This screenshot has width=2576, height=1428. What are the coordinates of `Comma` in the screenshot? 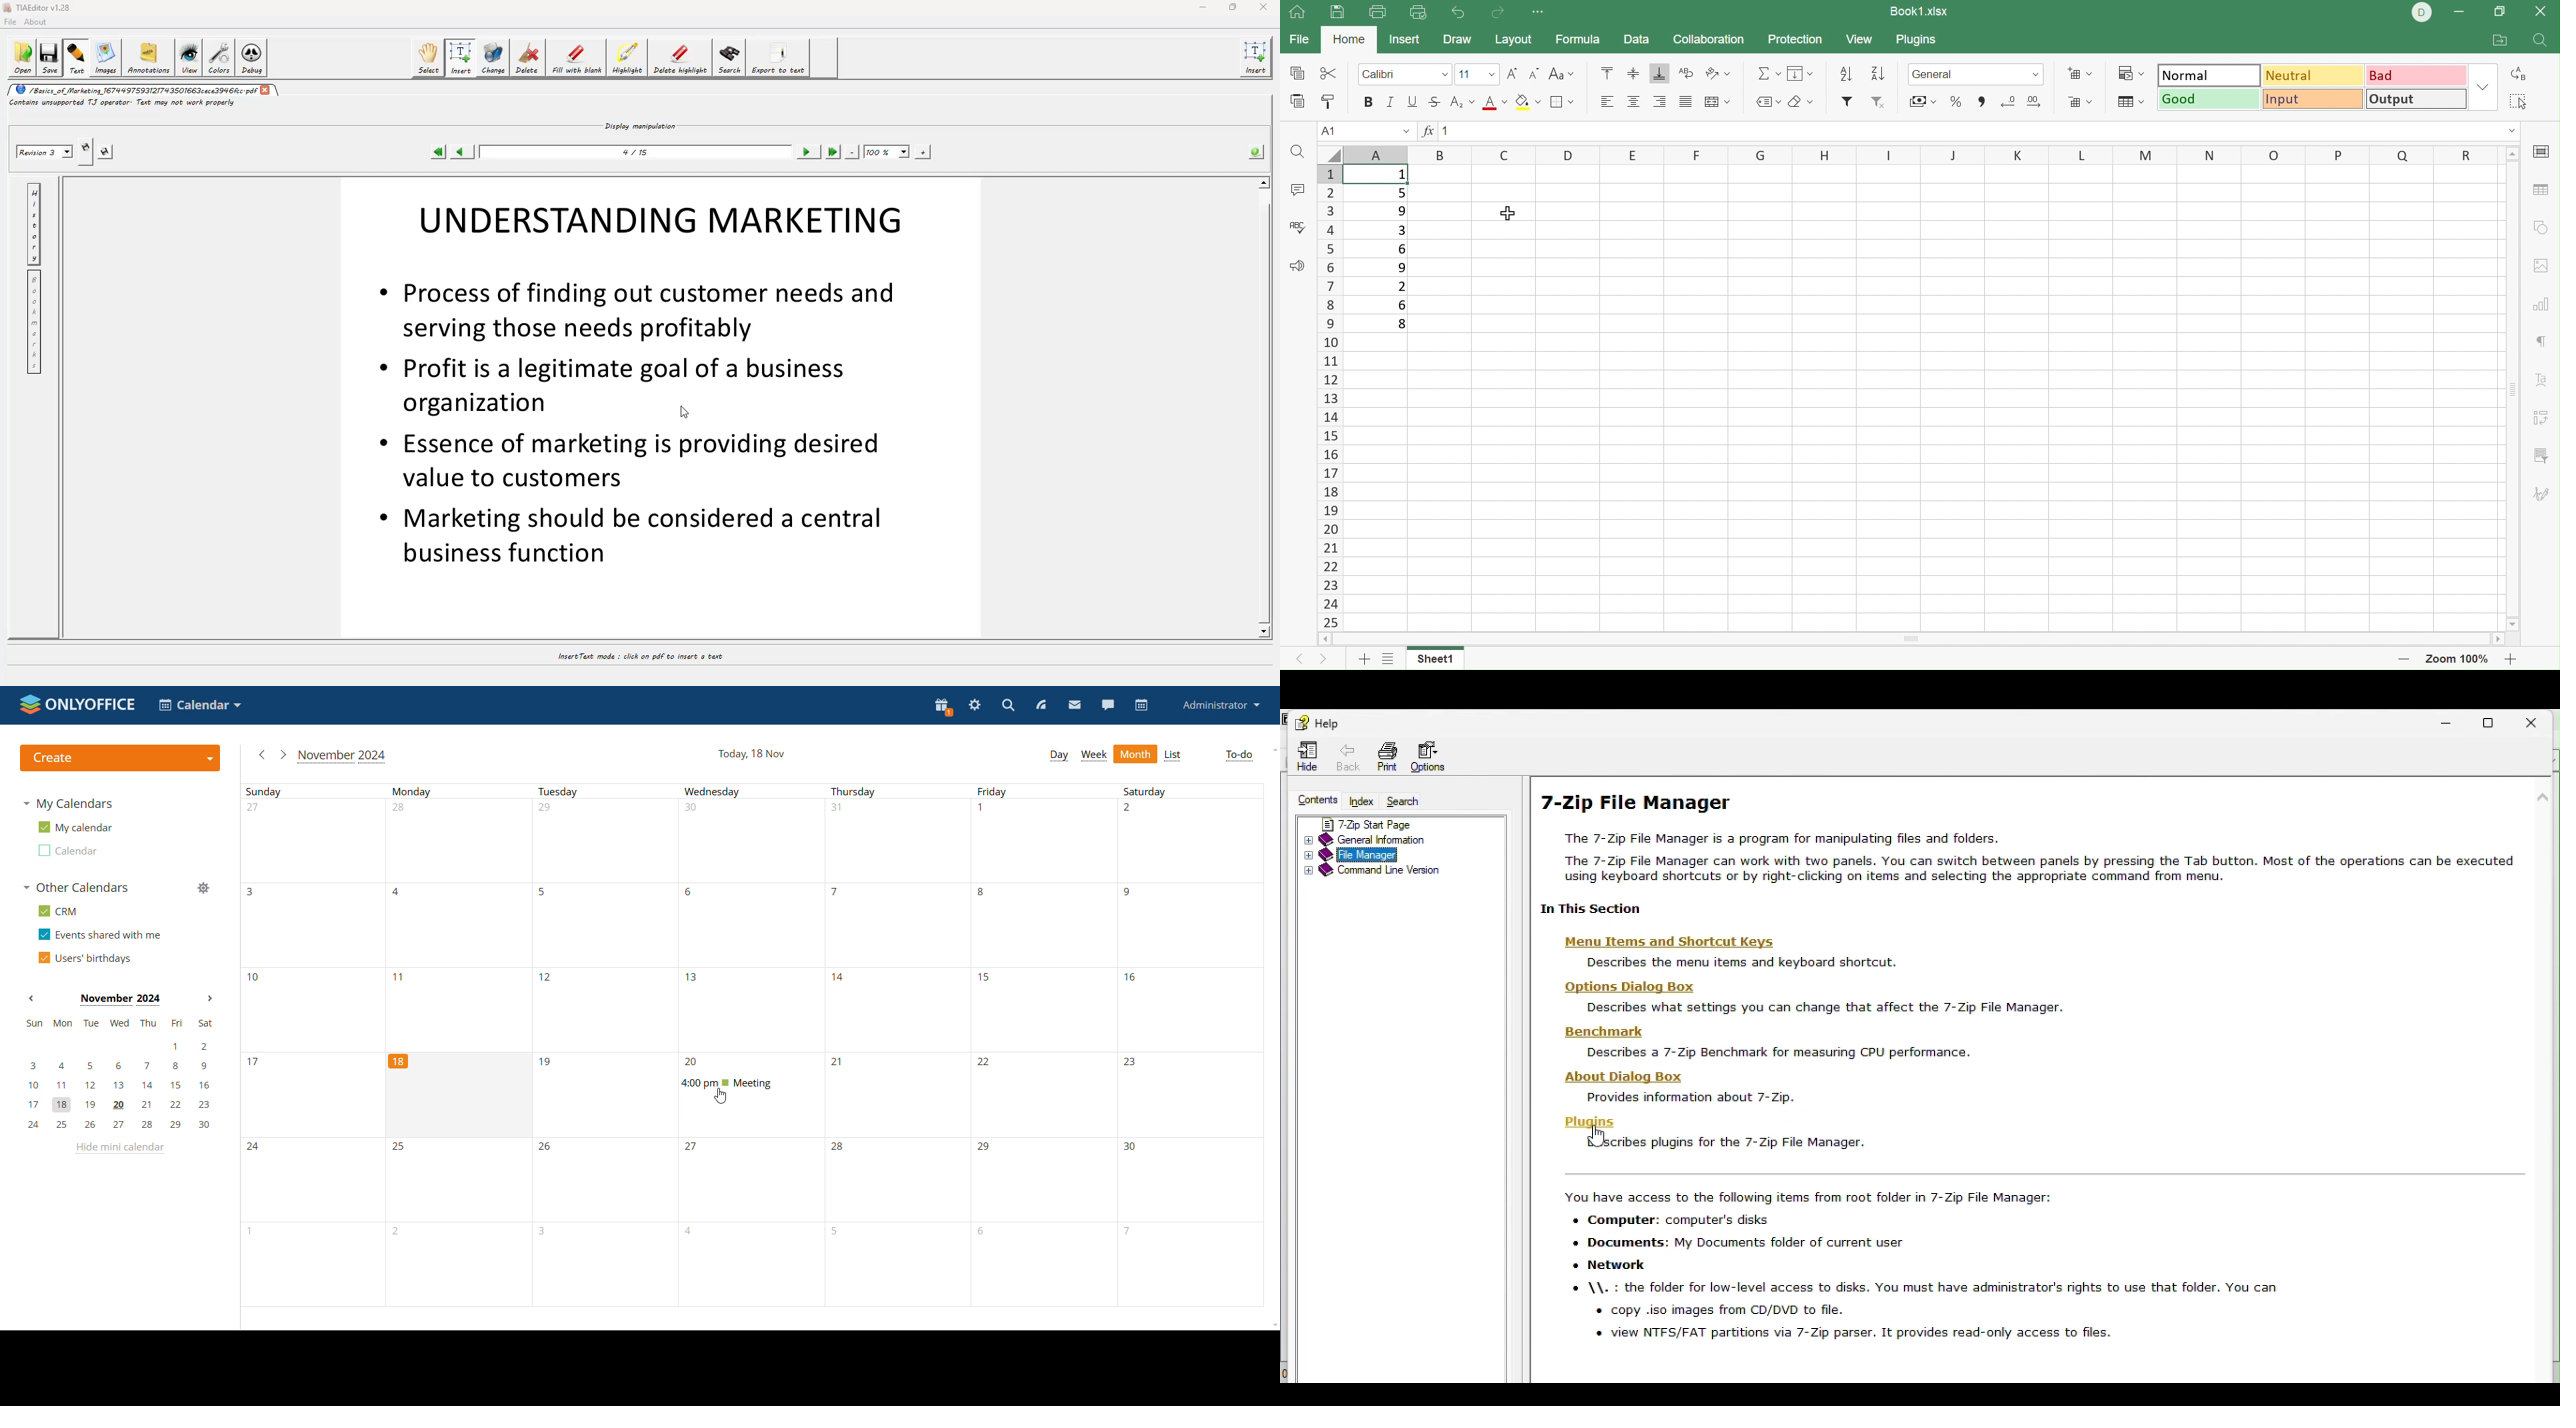 It's located at (1980, 102).